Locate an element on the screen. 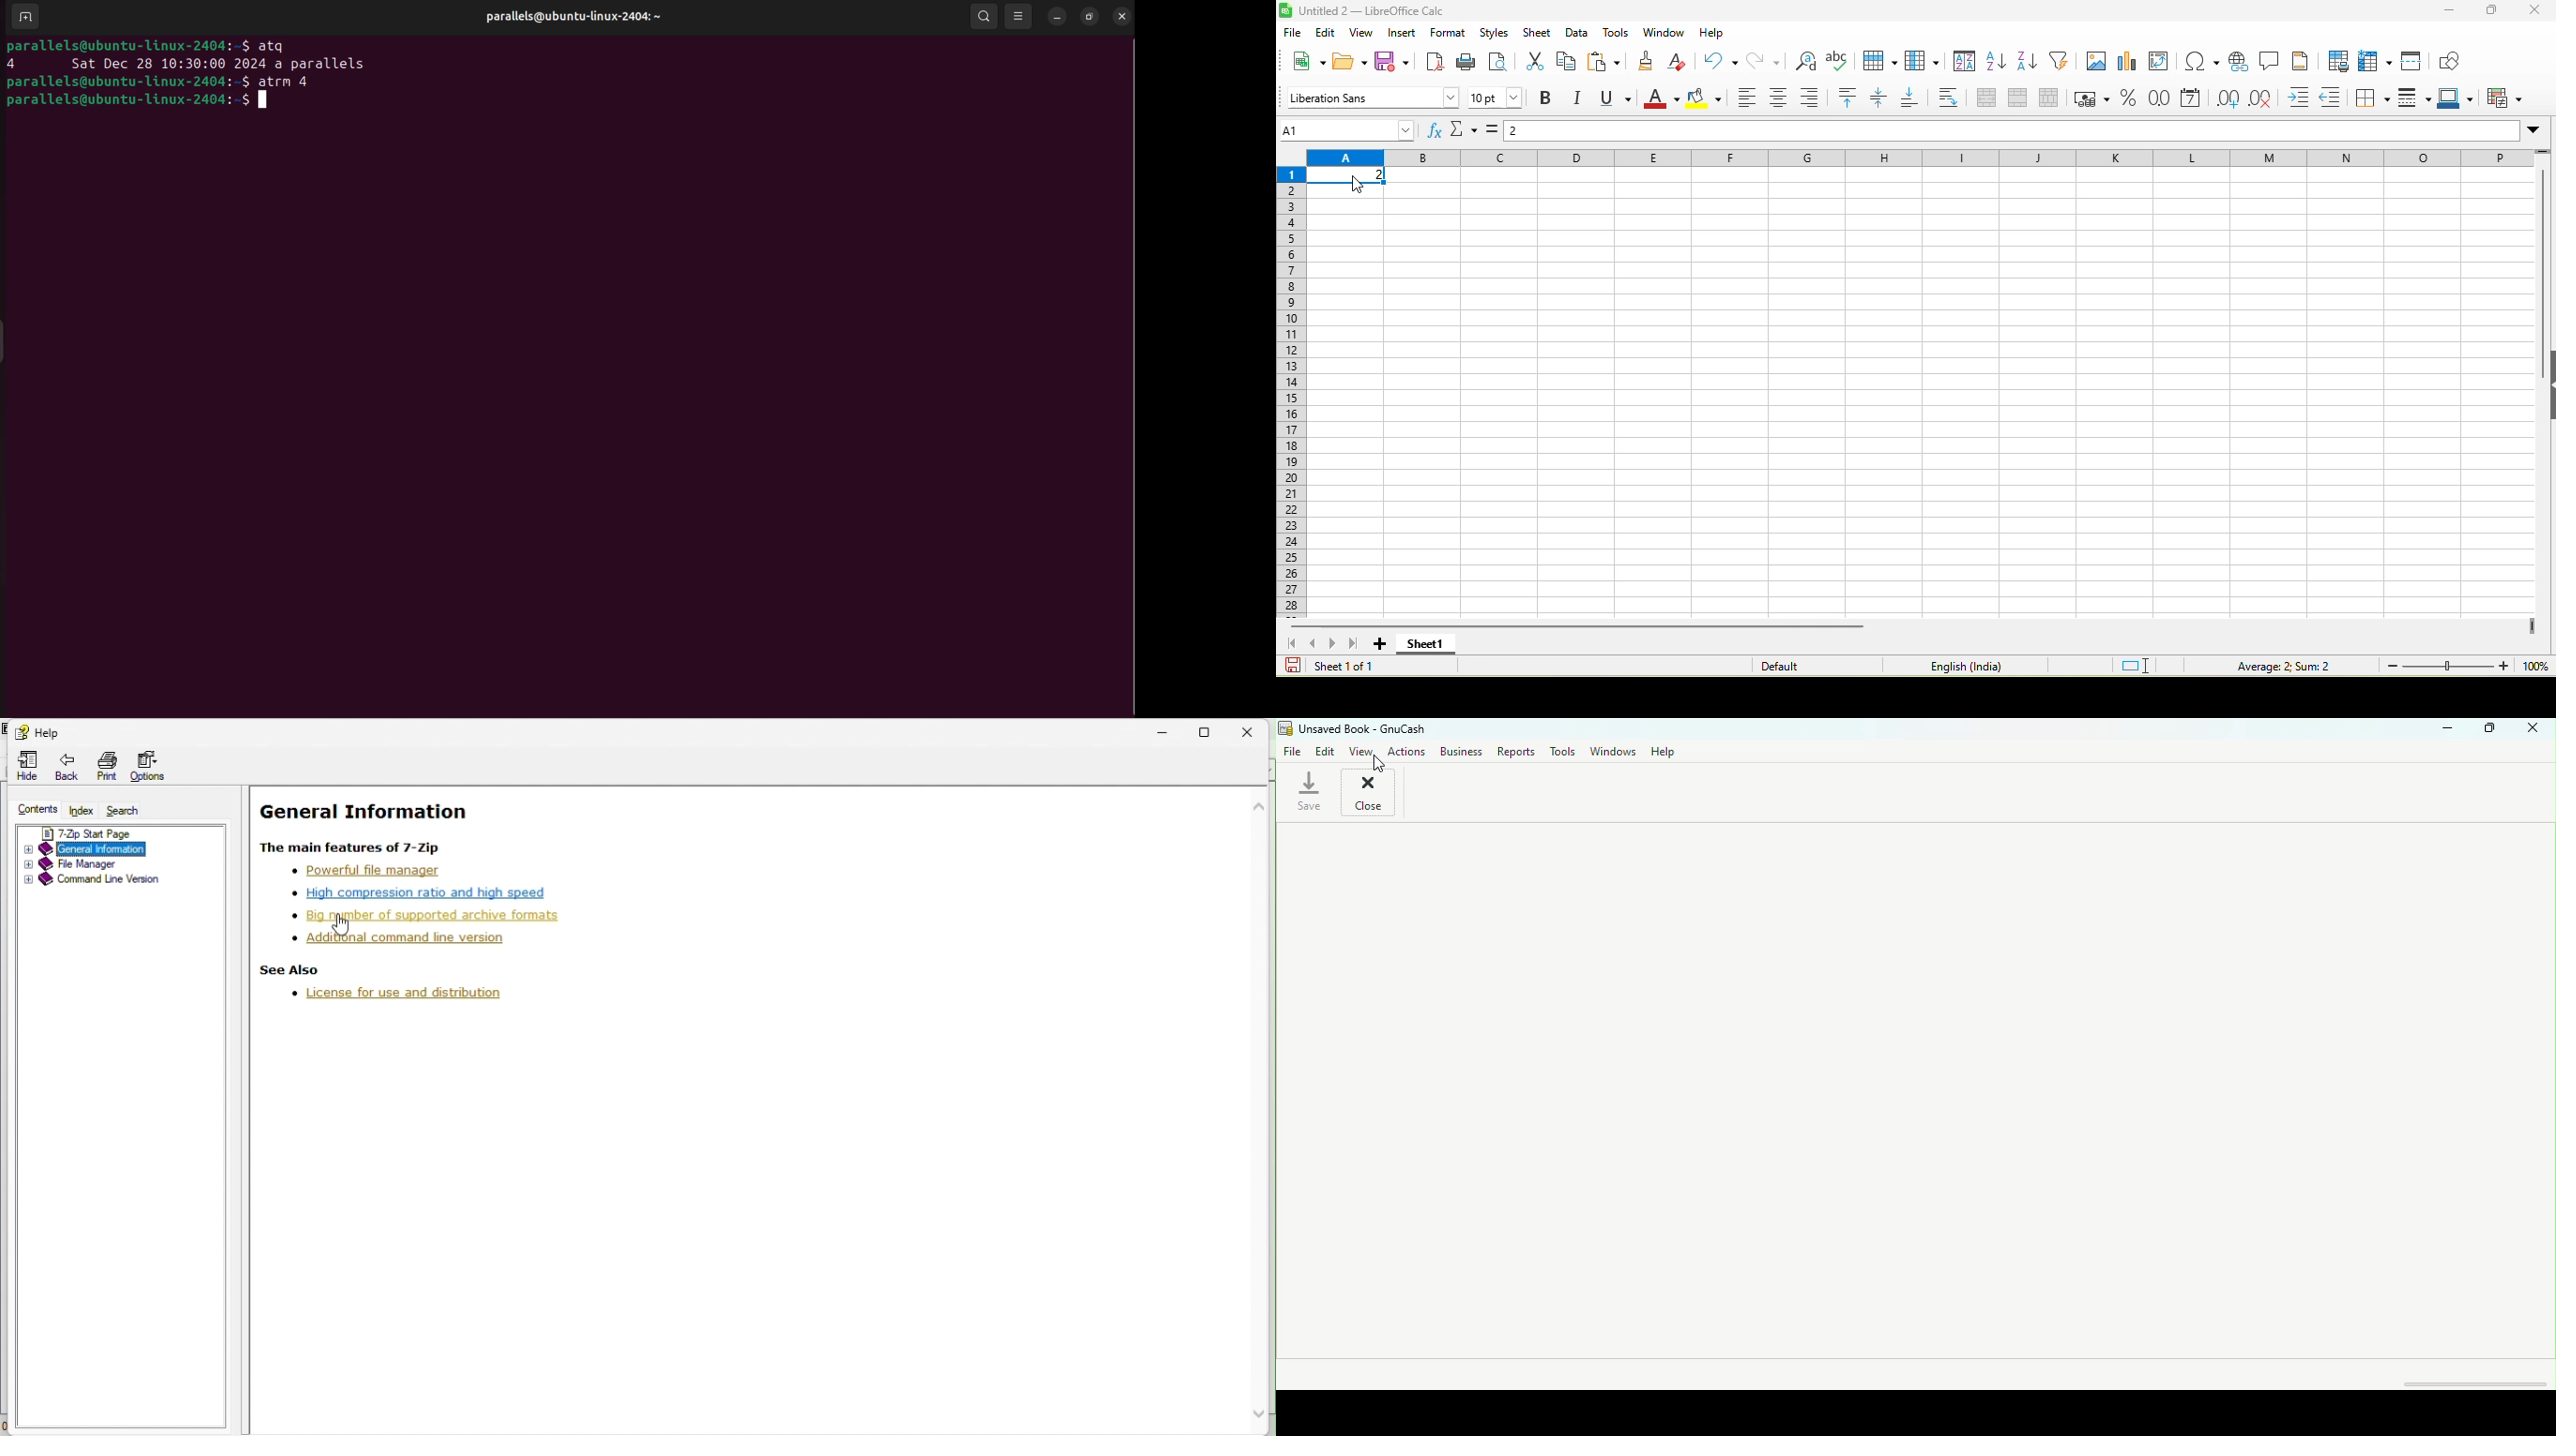 Image resolution: width=2576 pixels, height=1456 pixels. format as number is located at coordinates (2162, 99).